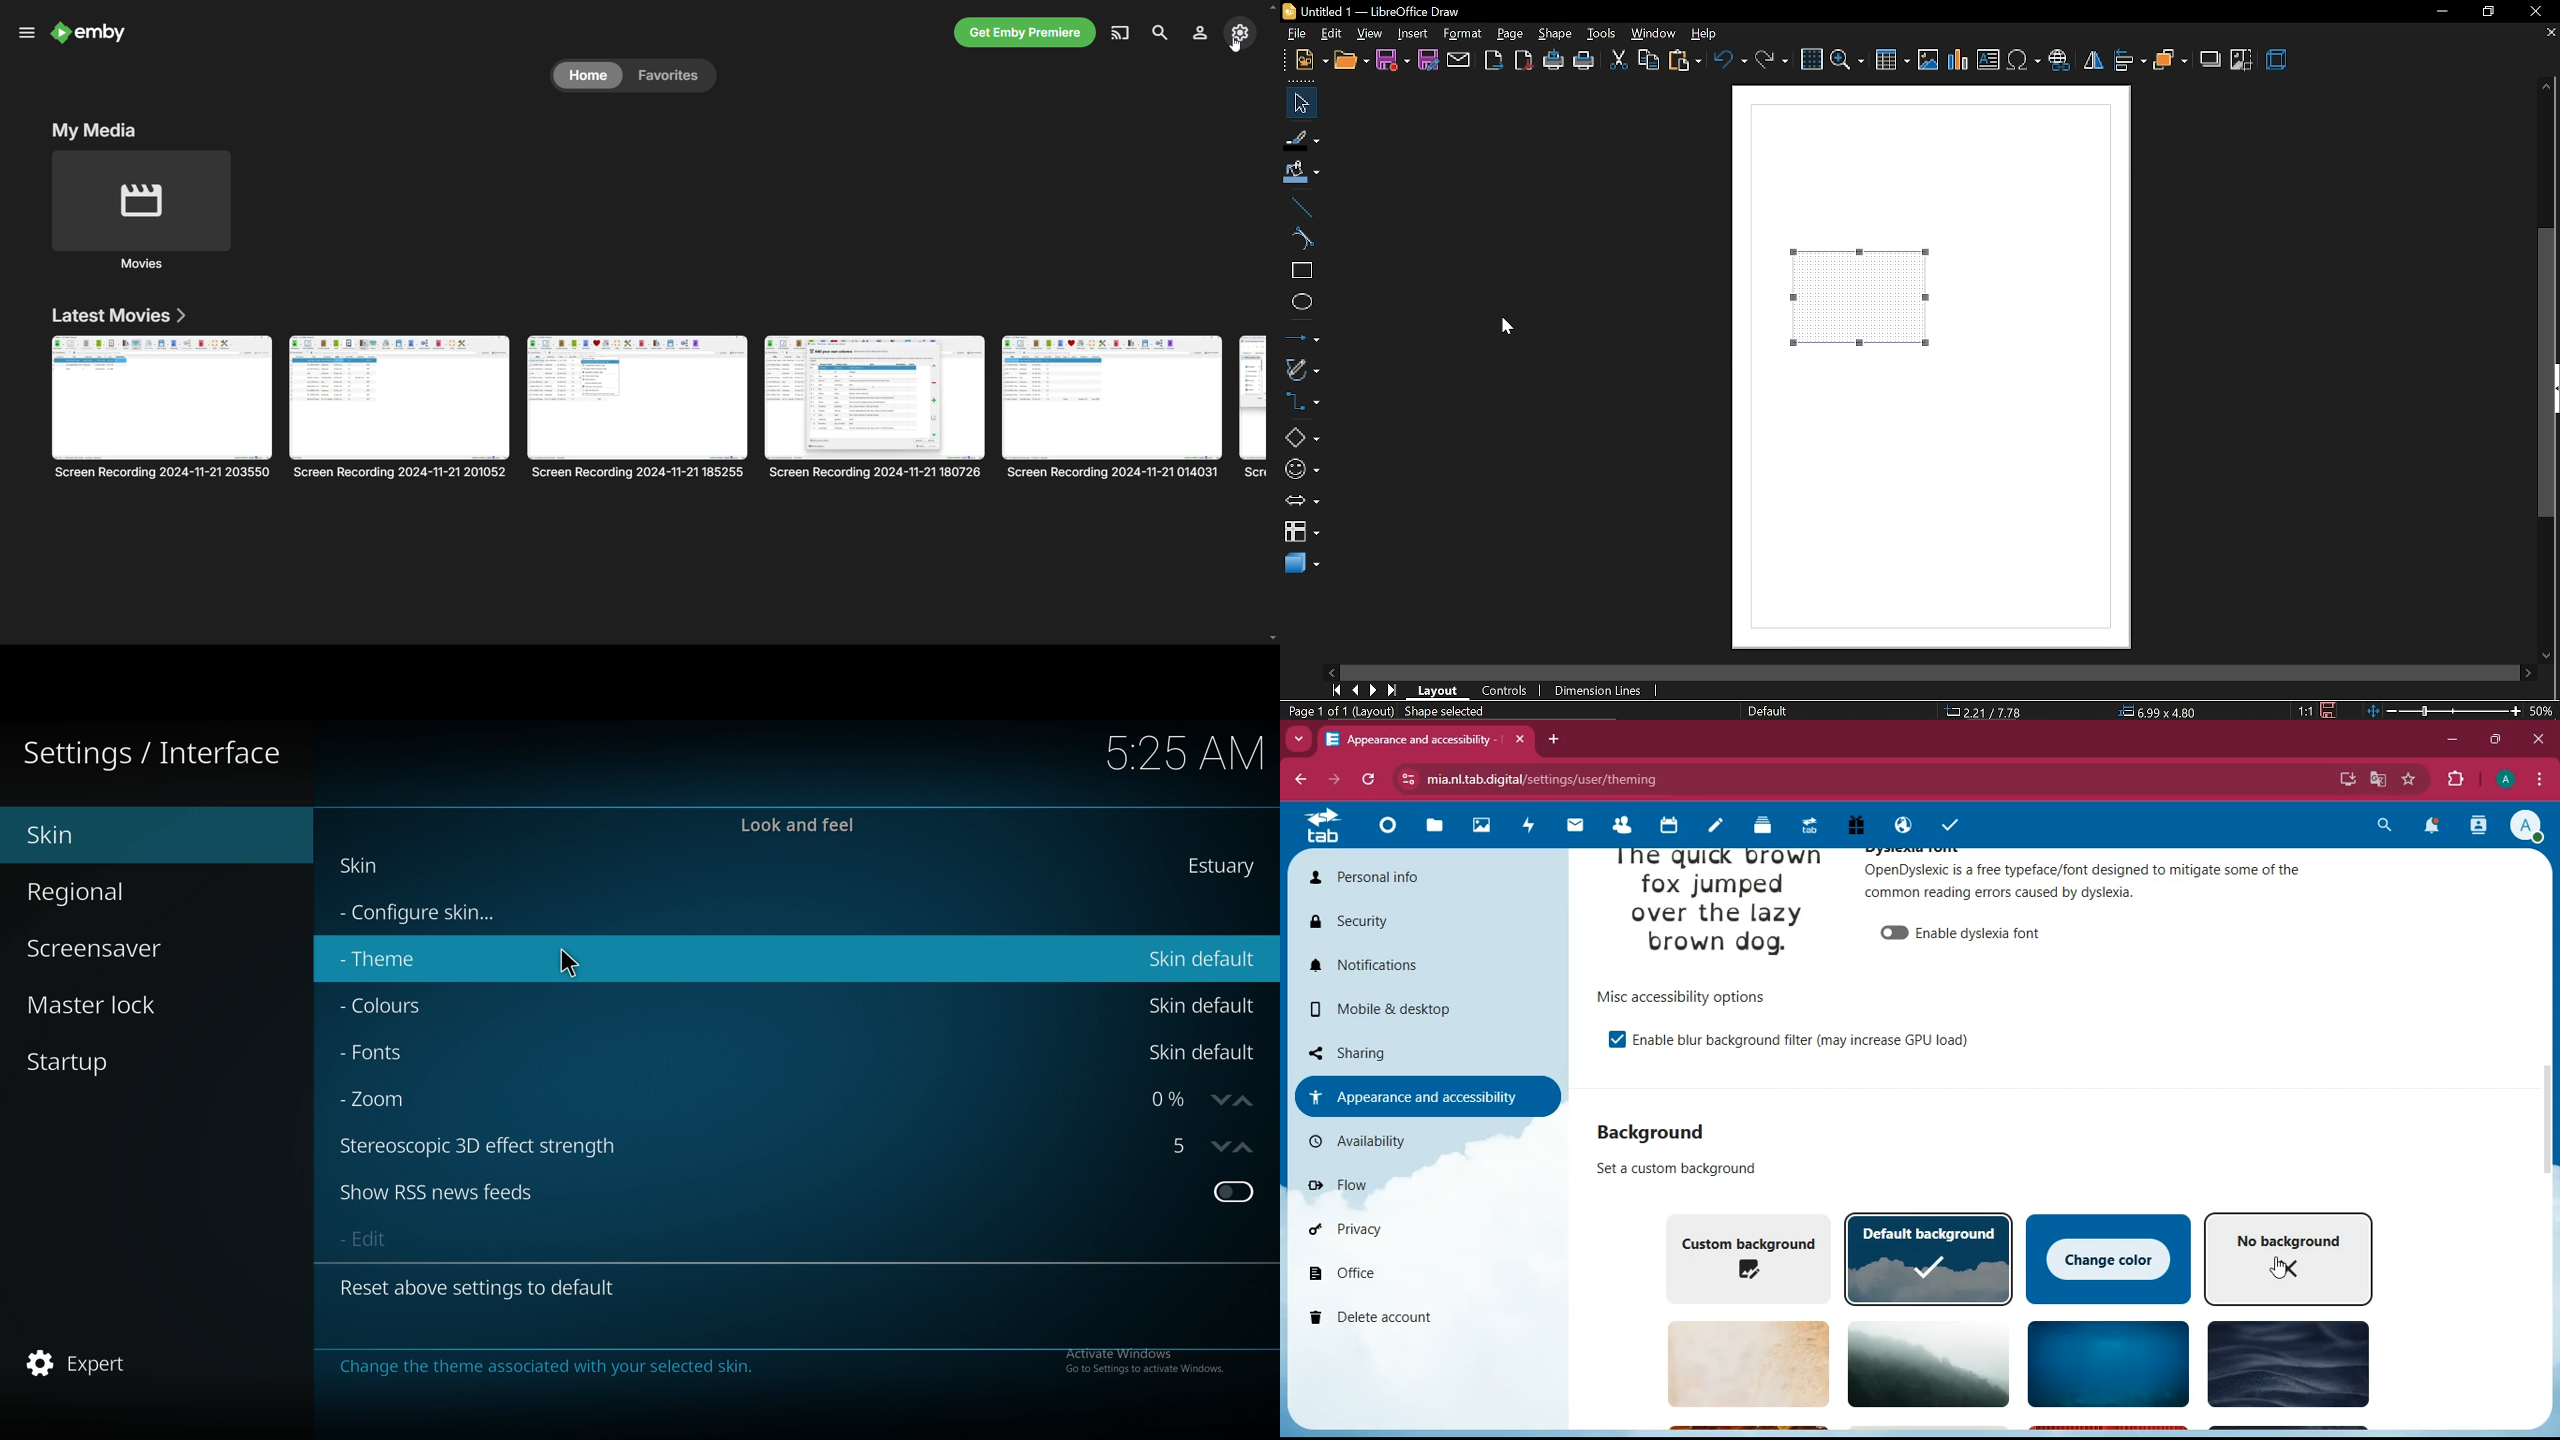 The width and height of the screenshot is (2576, 1456). I want to click on attach, so click(1459, 60).